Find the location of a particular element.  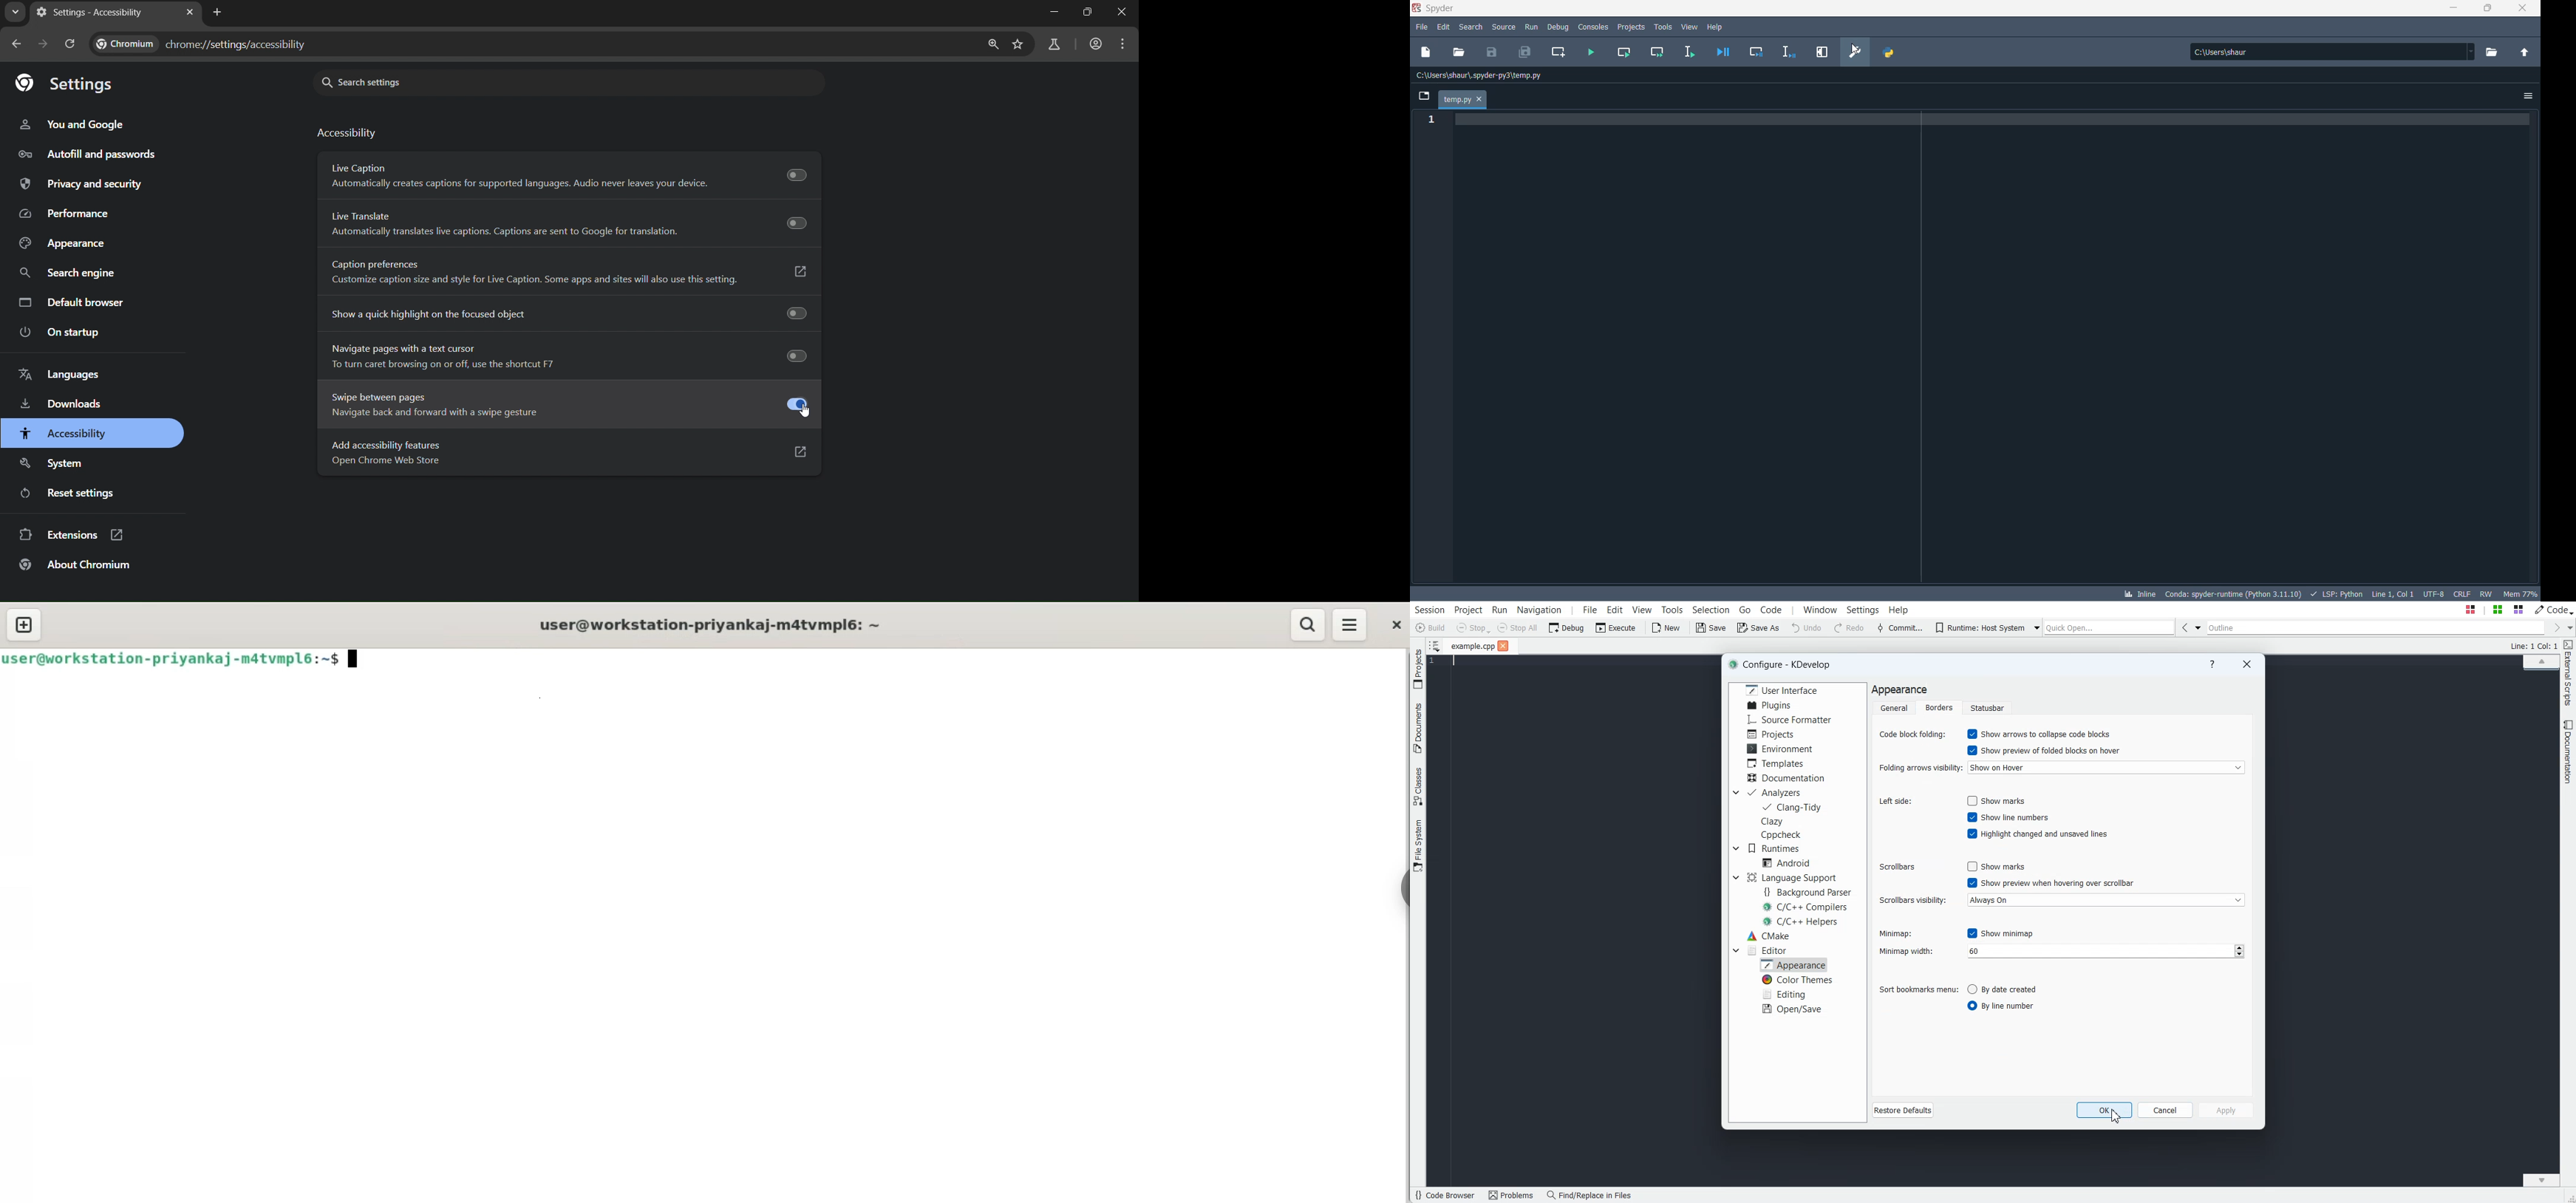

save is located at coordinates (1492, 51).